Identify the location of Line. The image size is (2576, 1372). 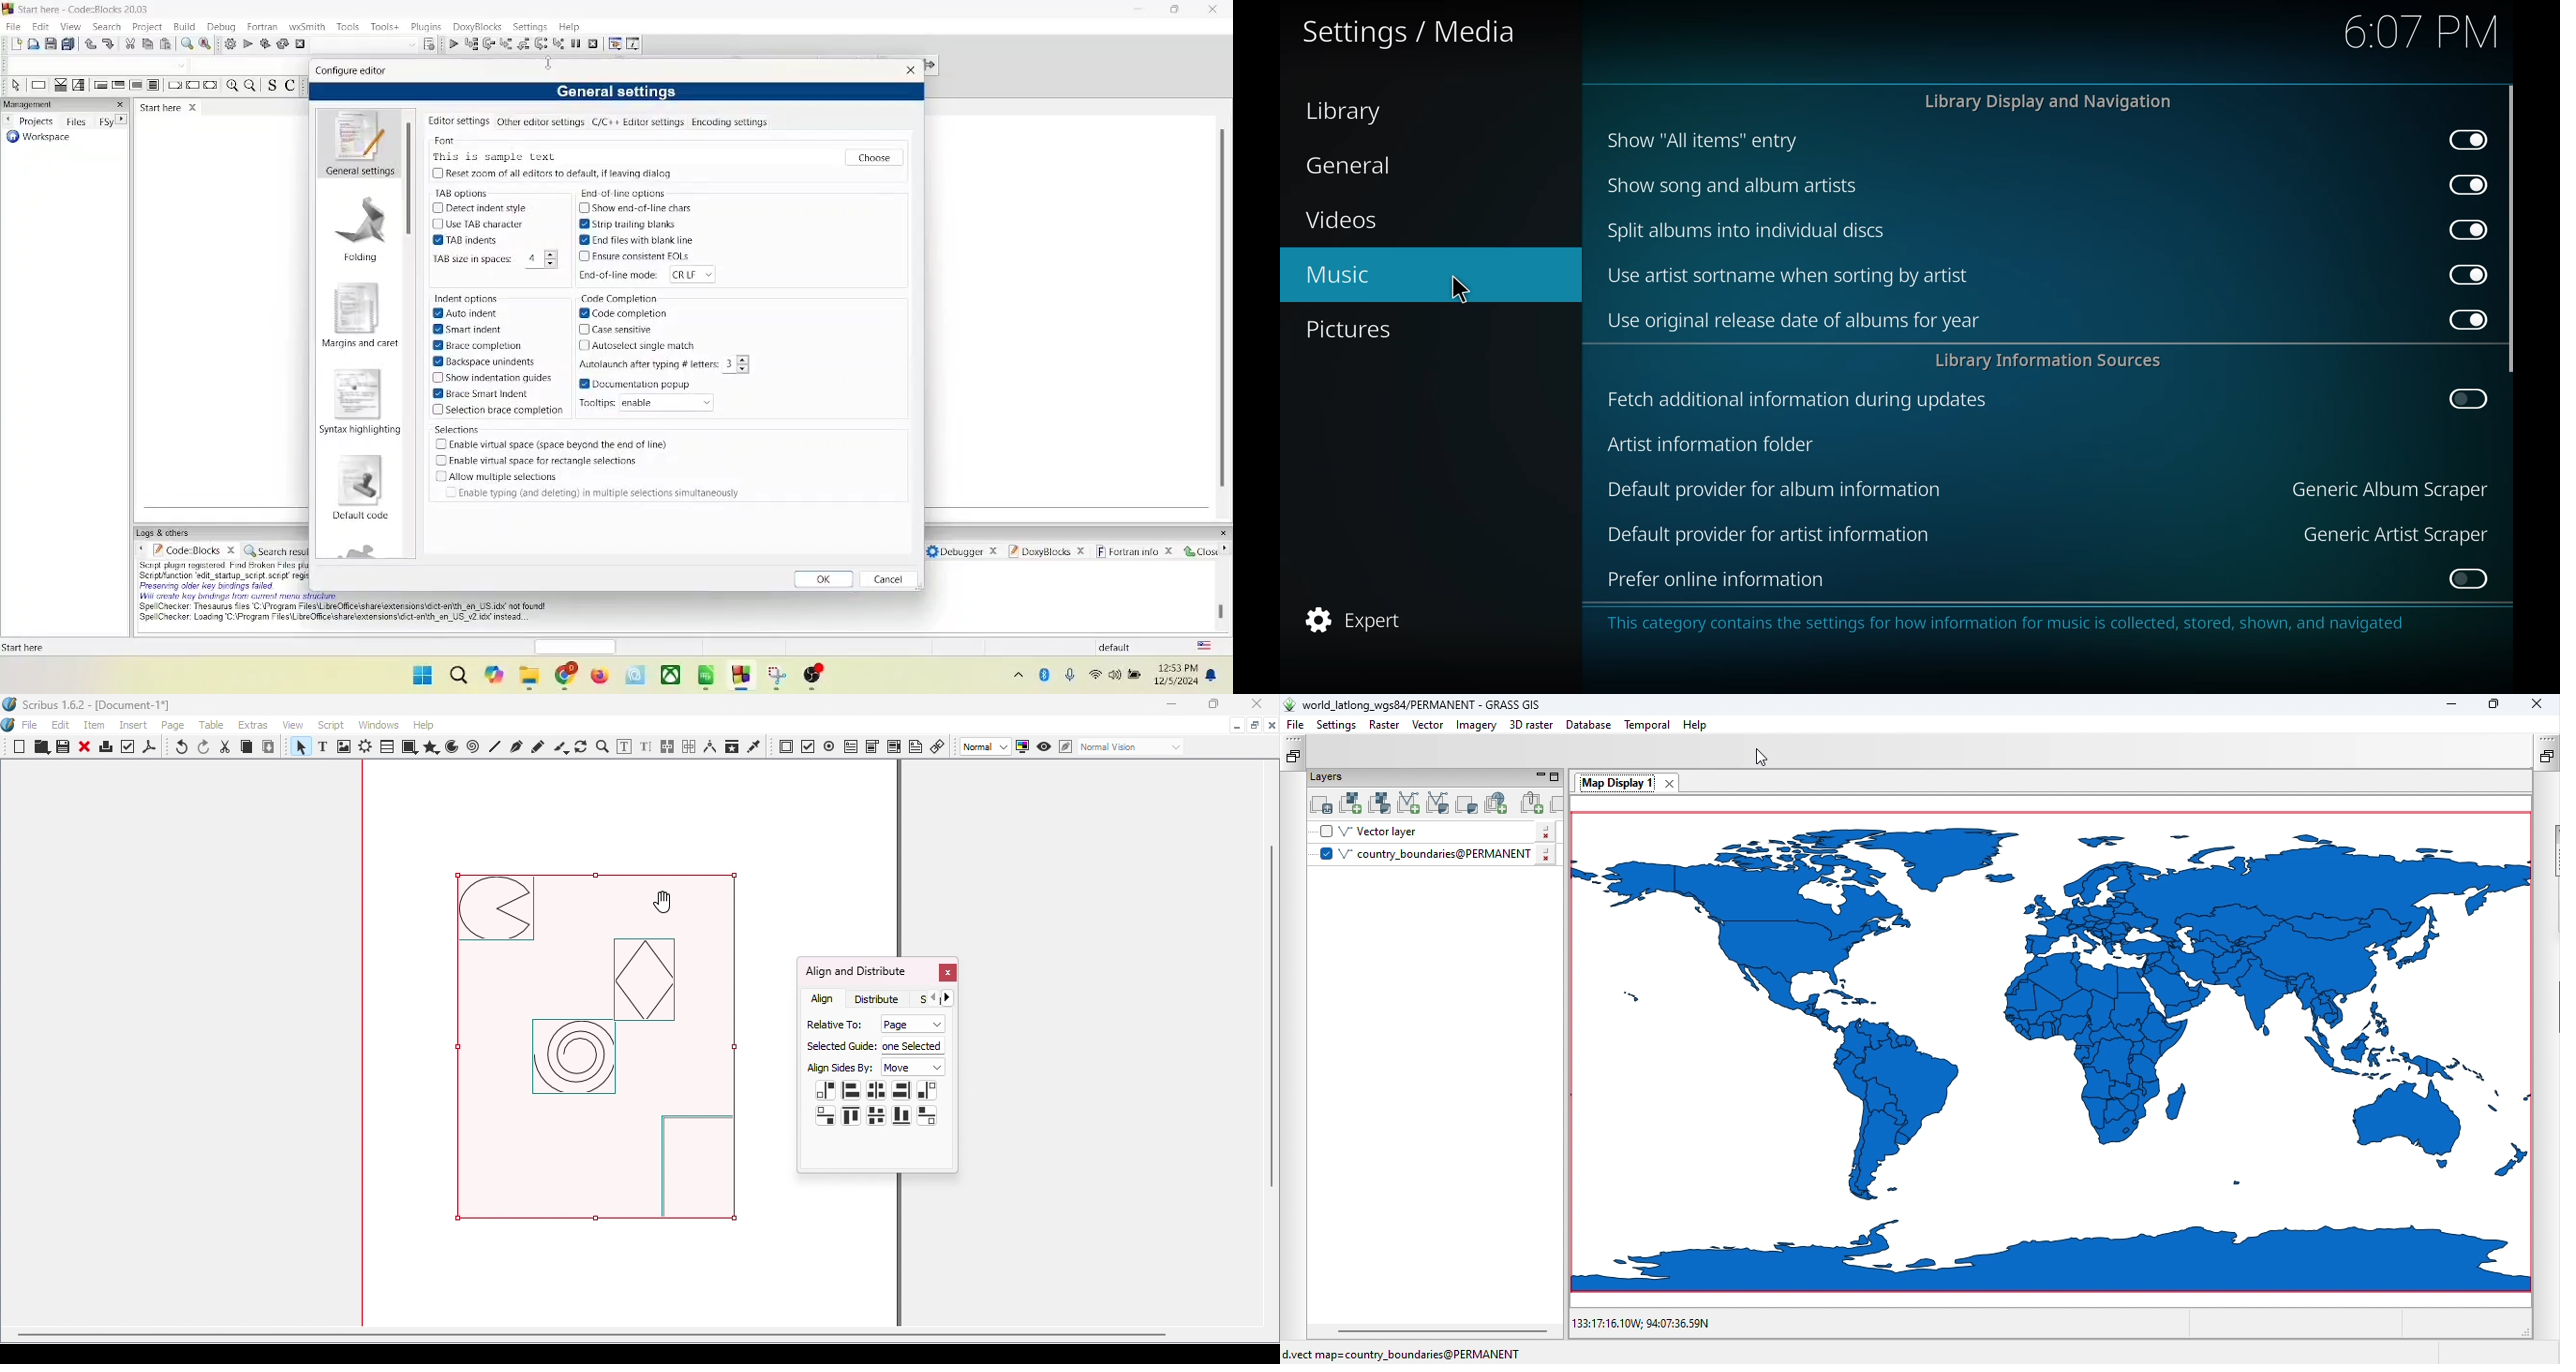
(496, 746).